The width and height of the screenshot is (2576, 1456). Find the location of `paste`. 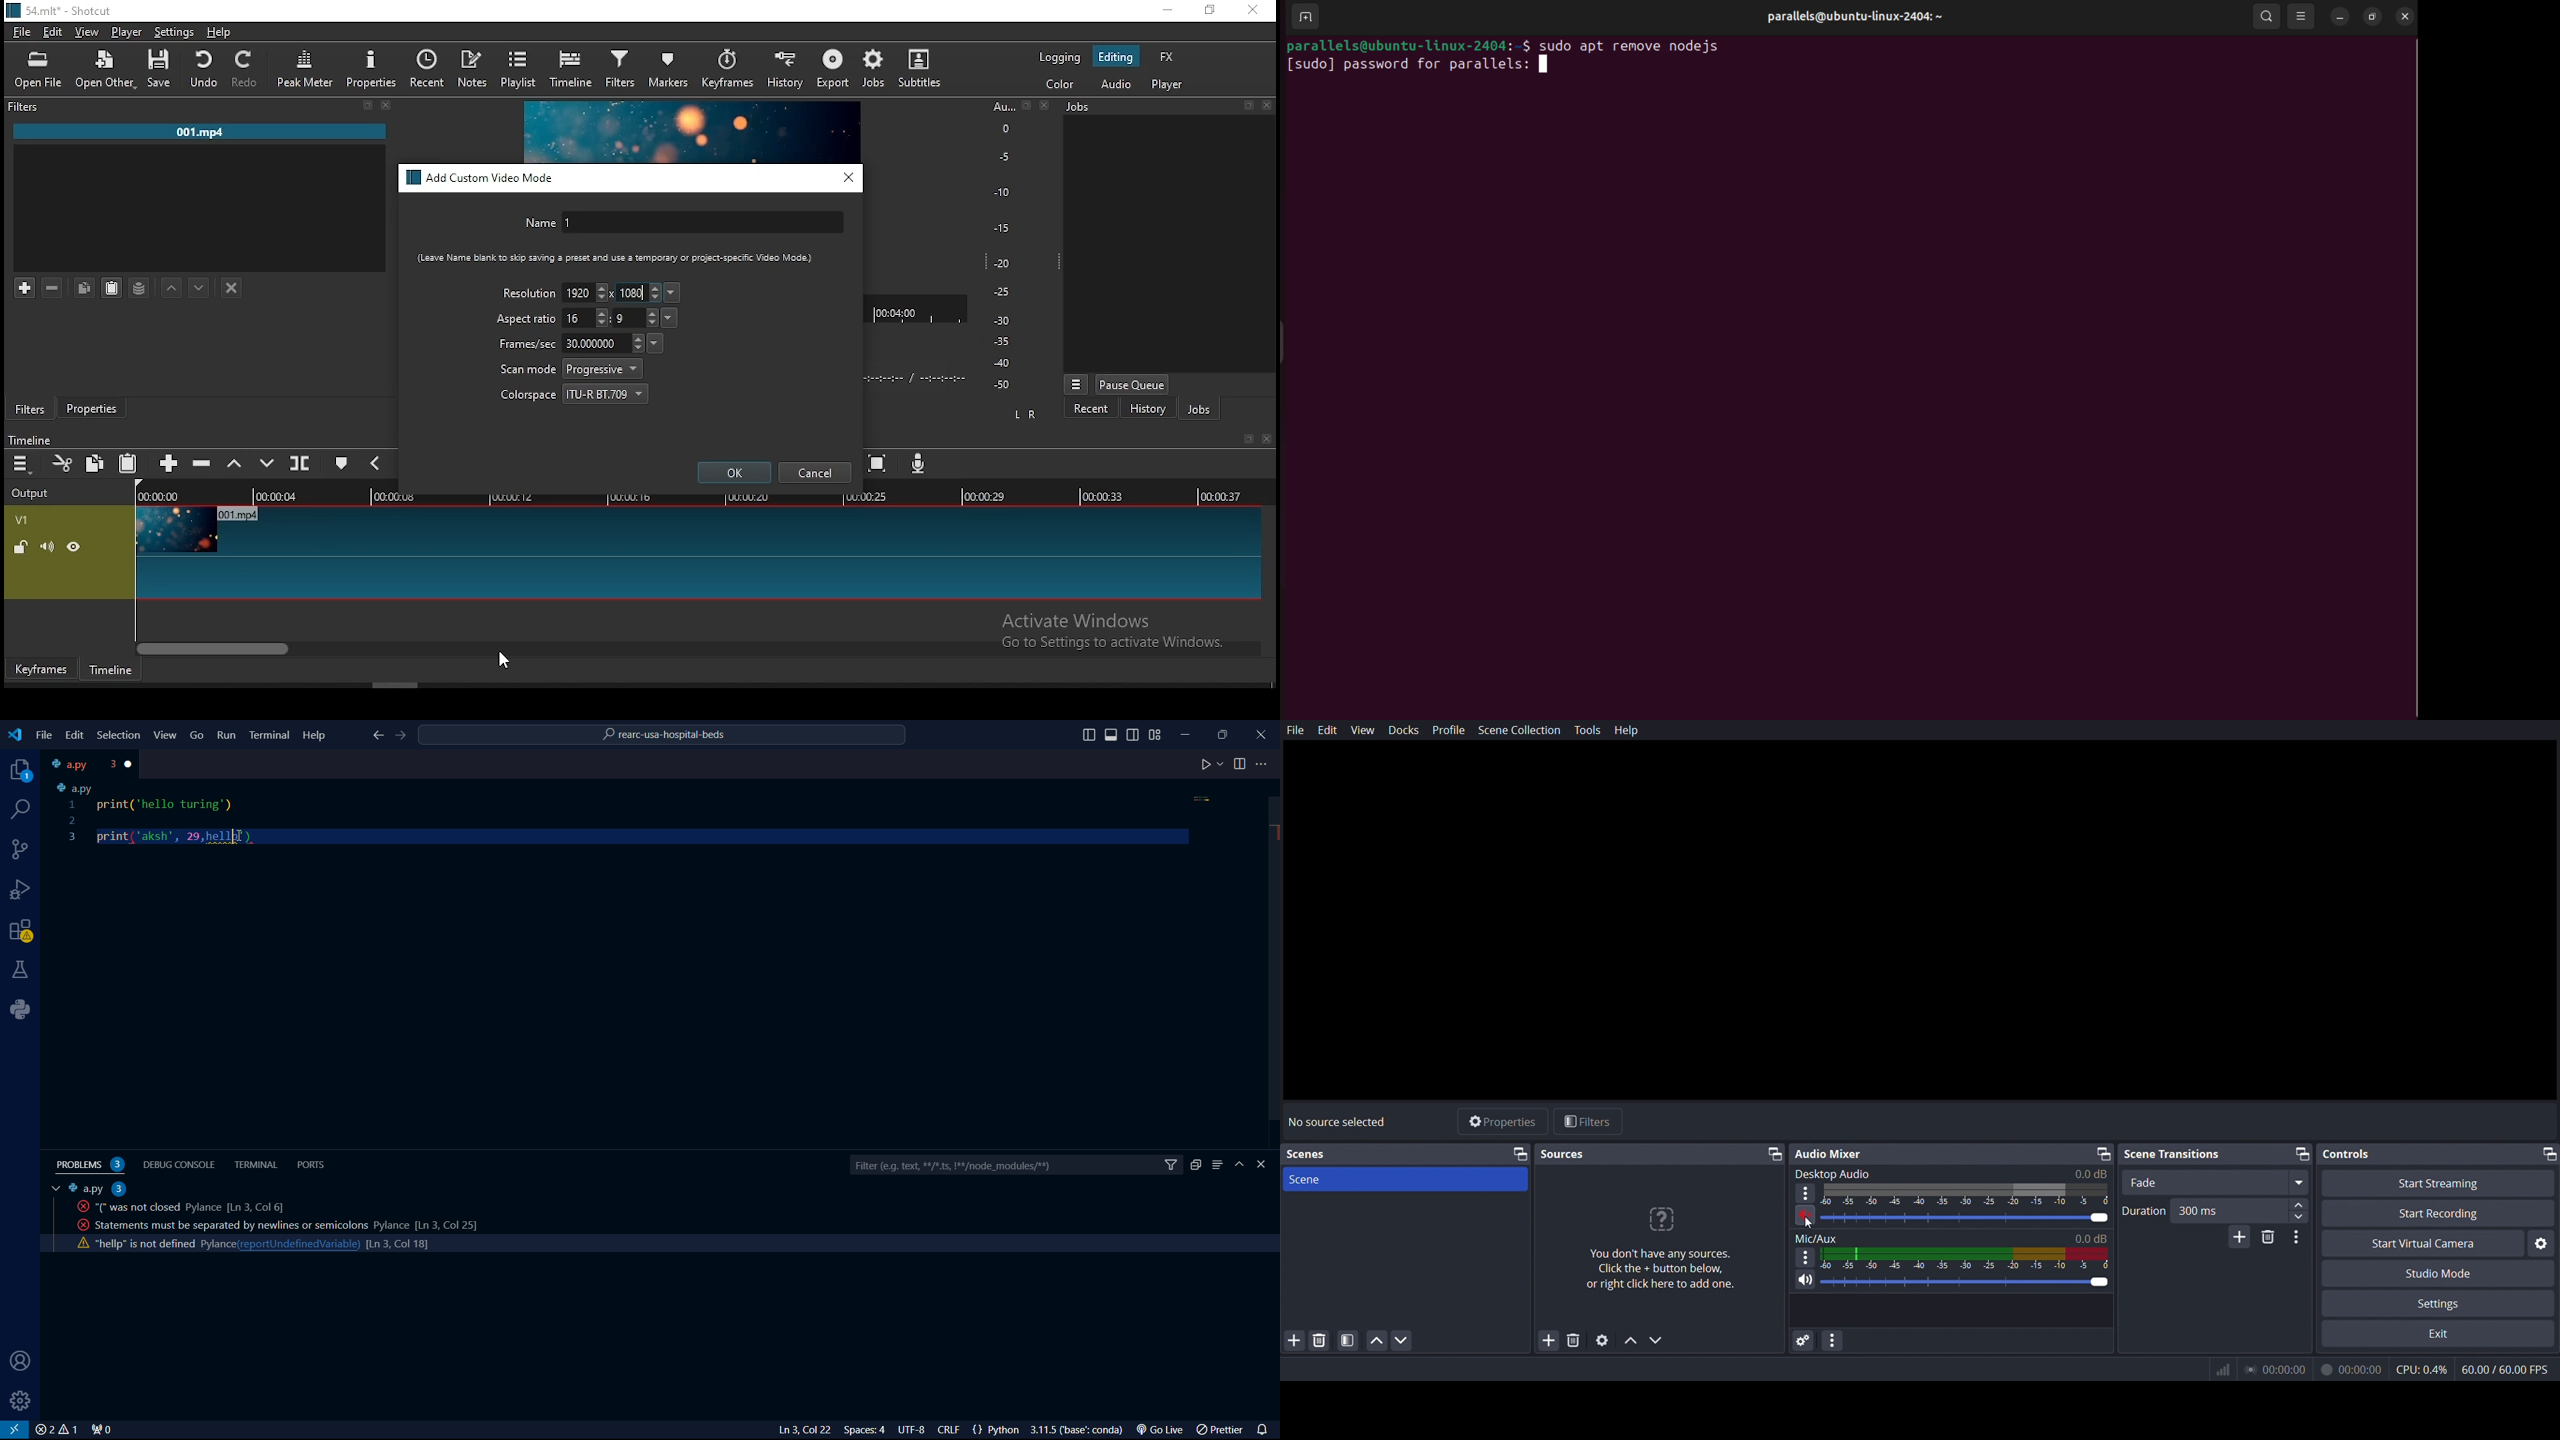

paste is located at coordinates (129, 464).